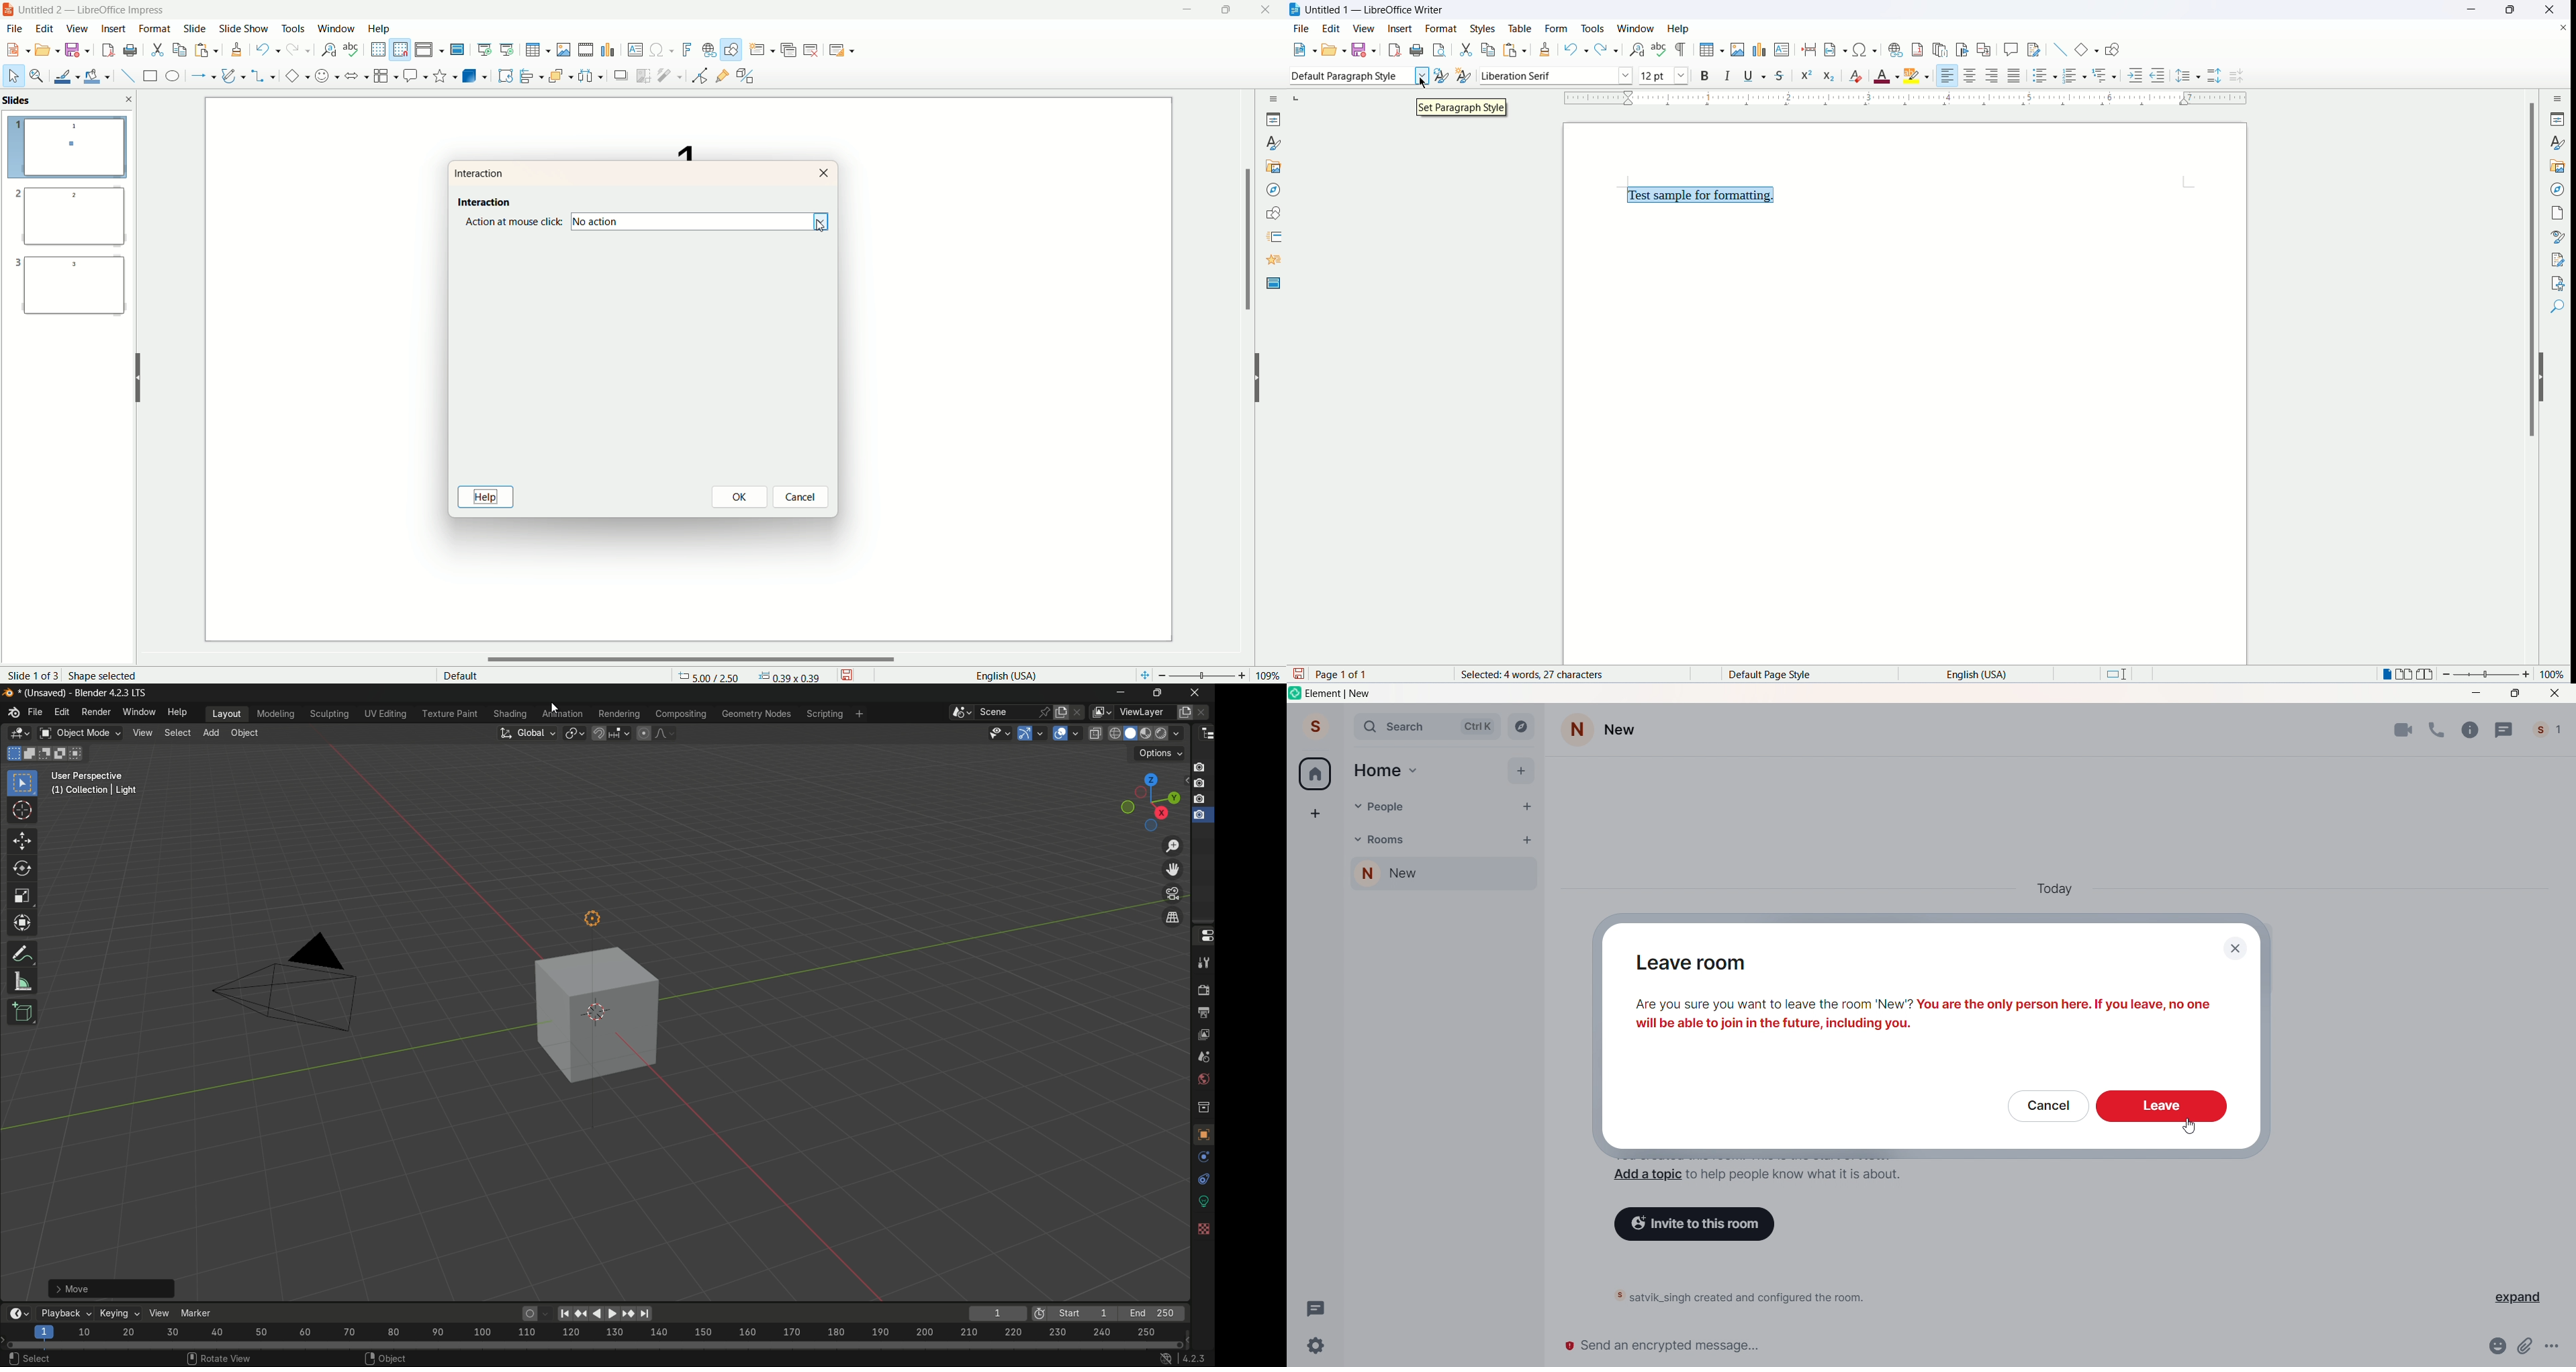 This screenshot has height=1372, width=2576. What do you see at coordinates (23, 813) in the screenshot?
I see `cursor` at bounding box center [23, 813].